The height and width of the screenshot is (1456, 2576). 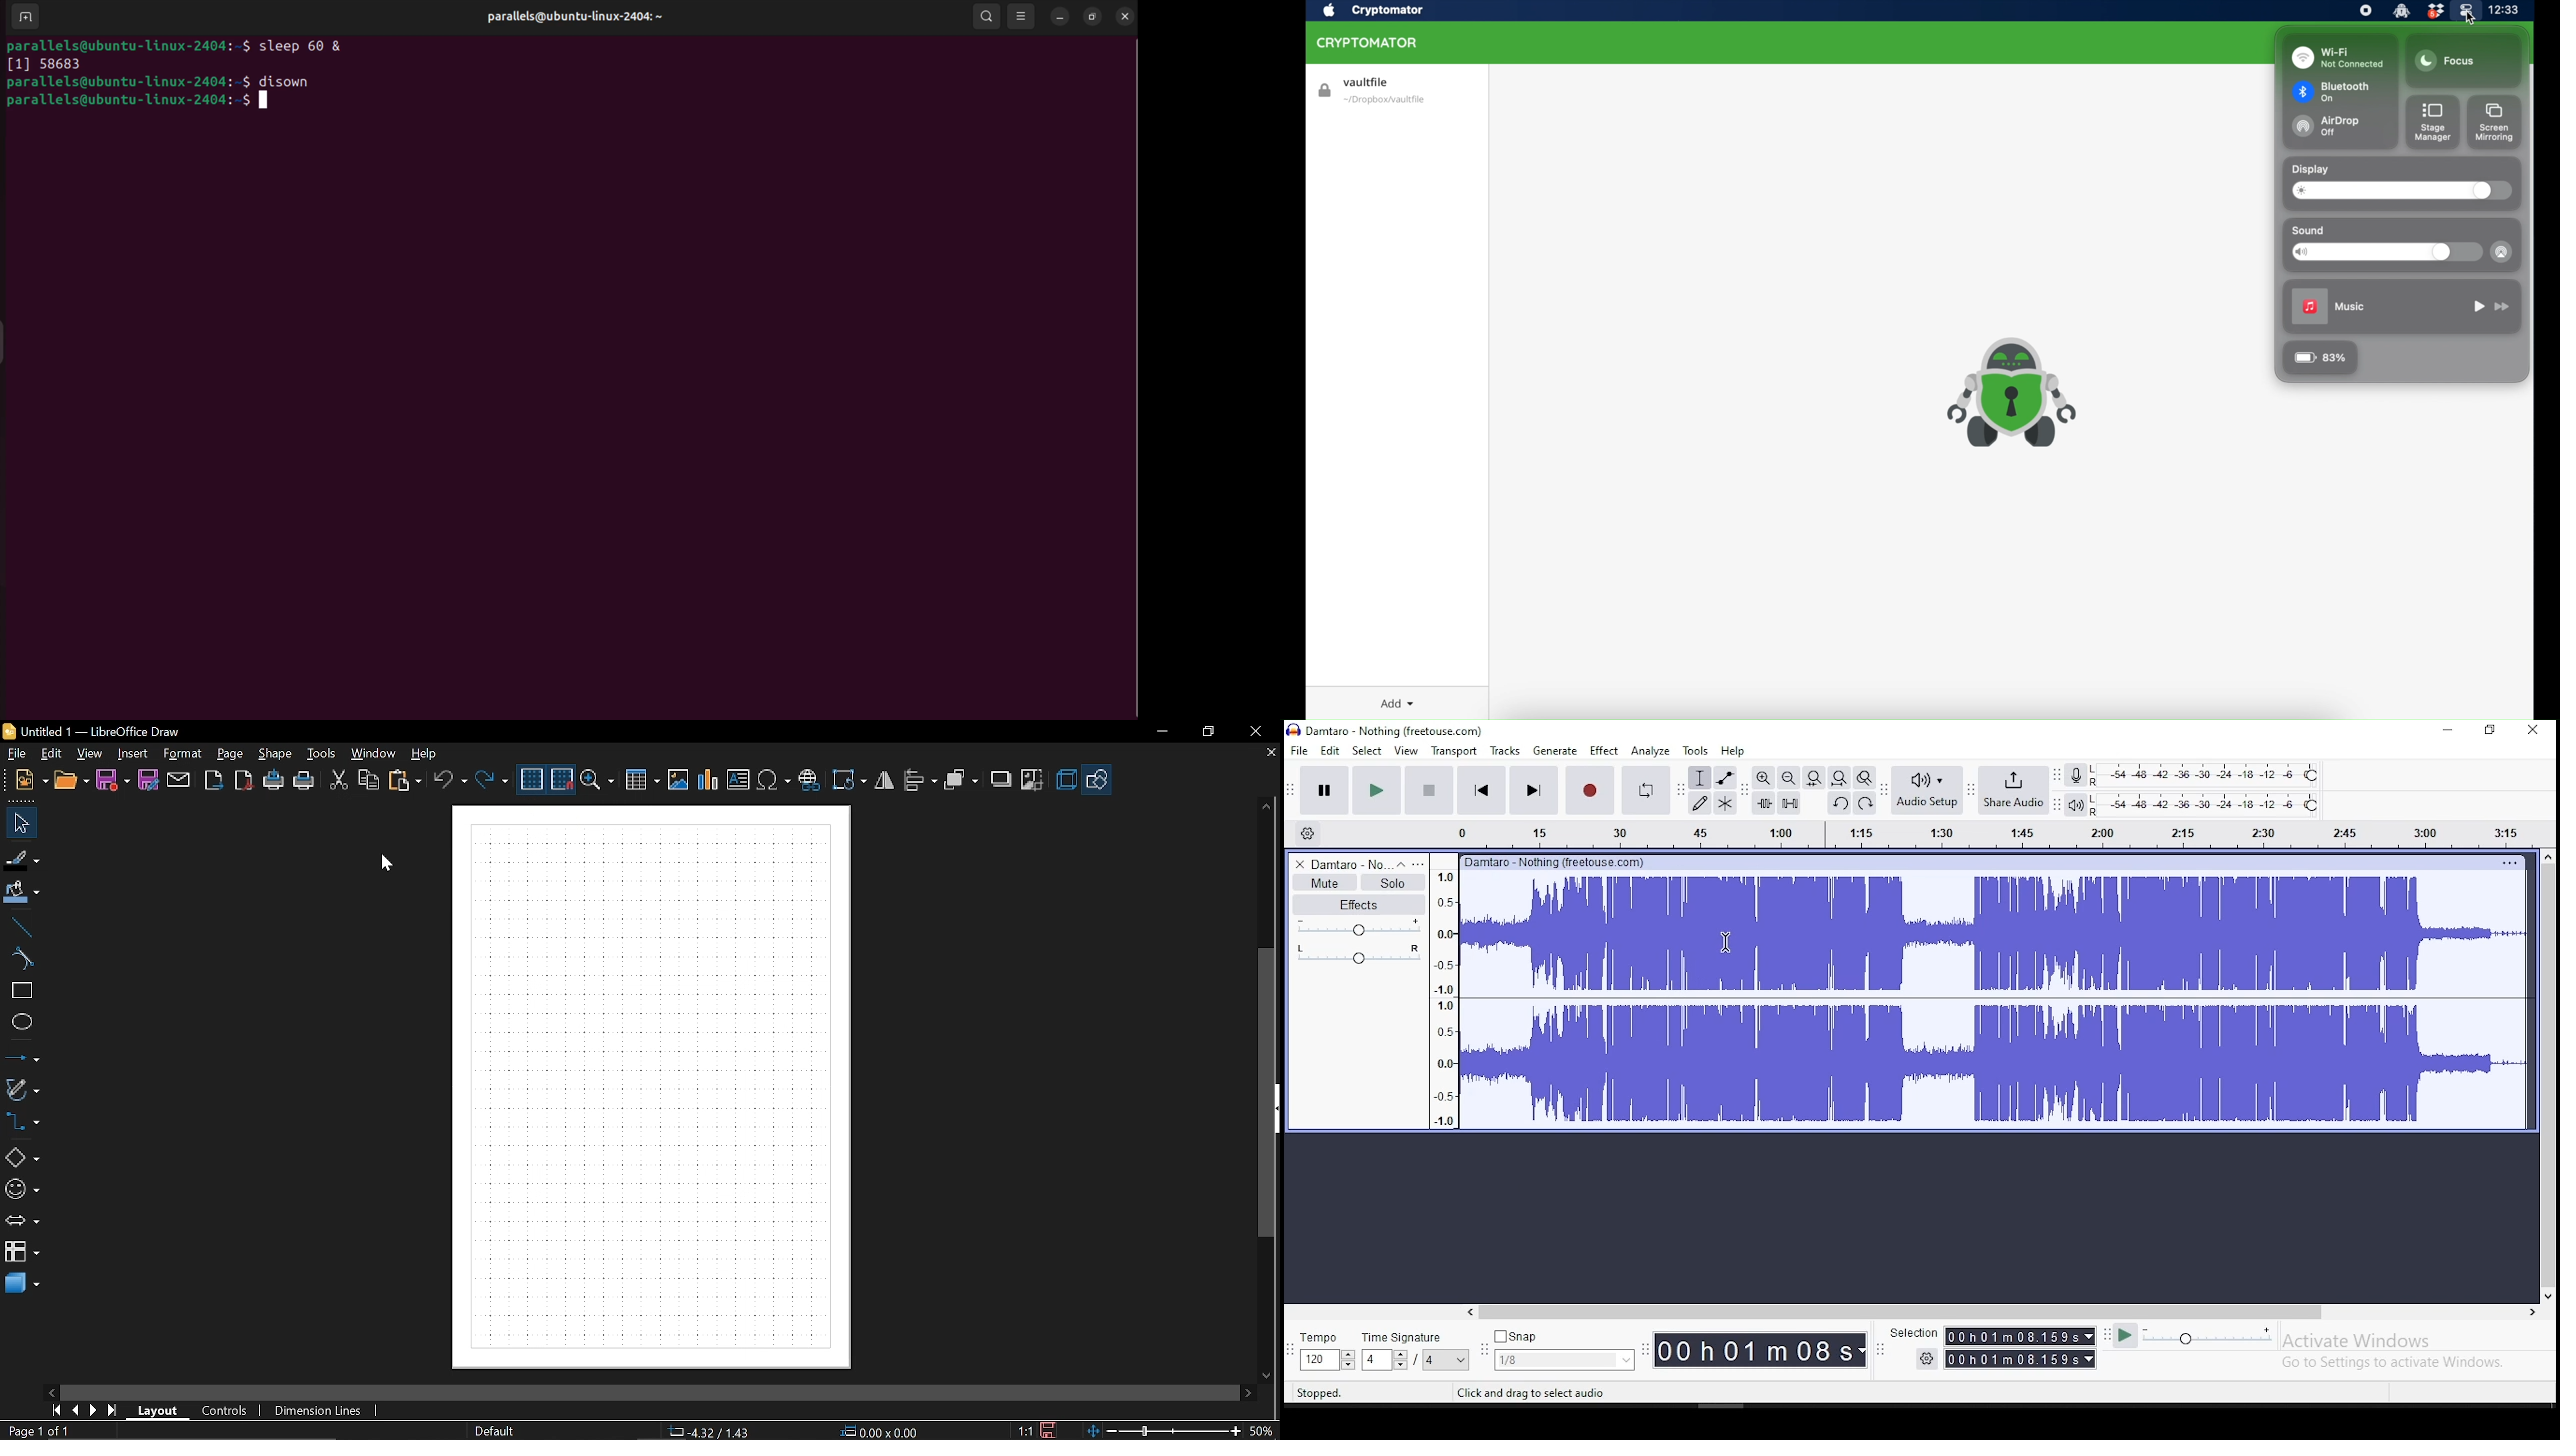 I want to click on  image, so click(x=678, y=779).